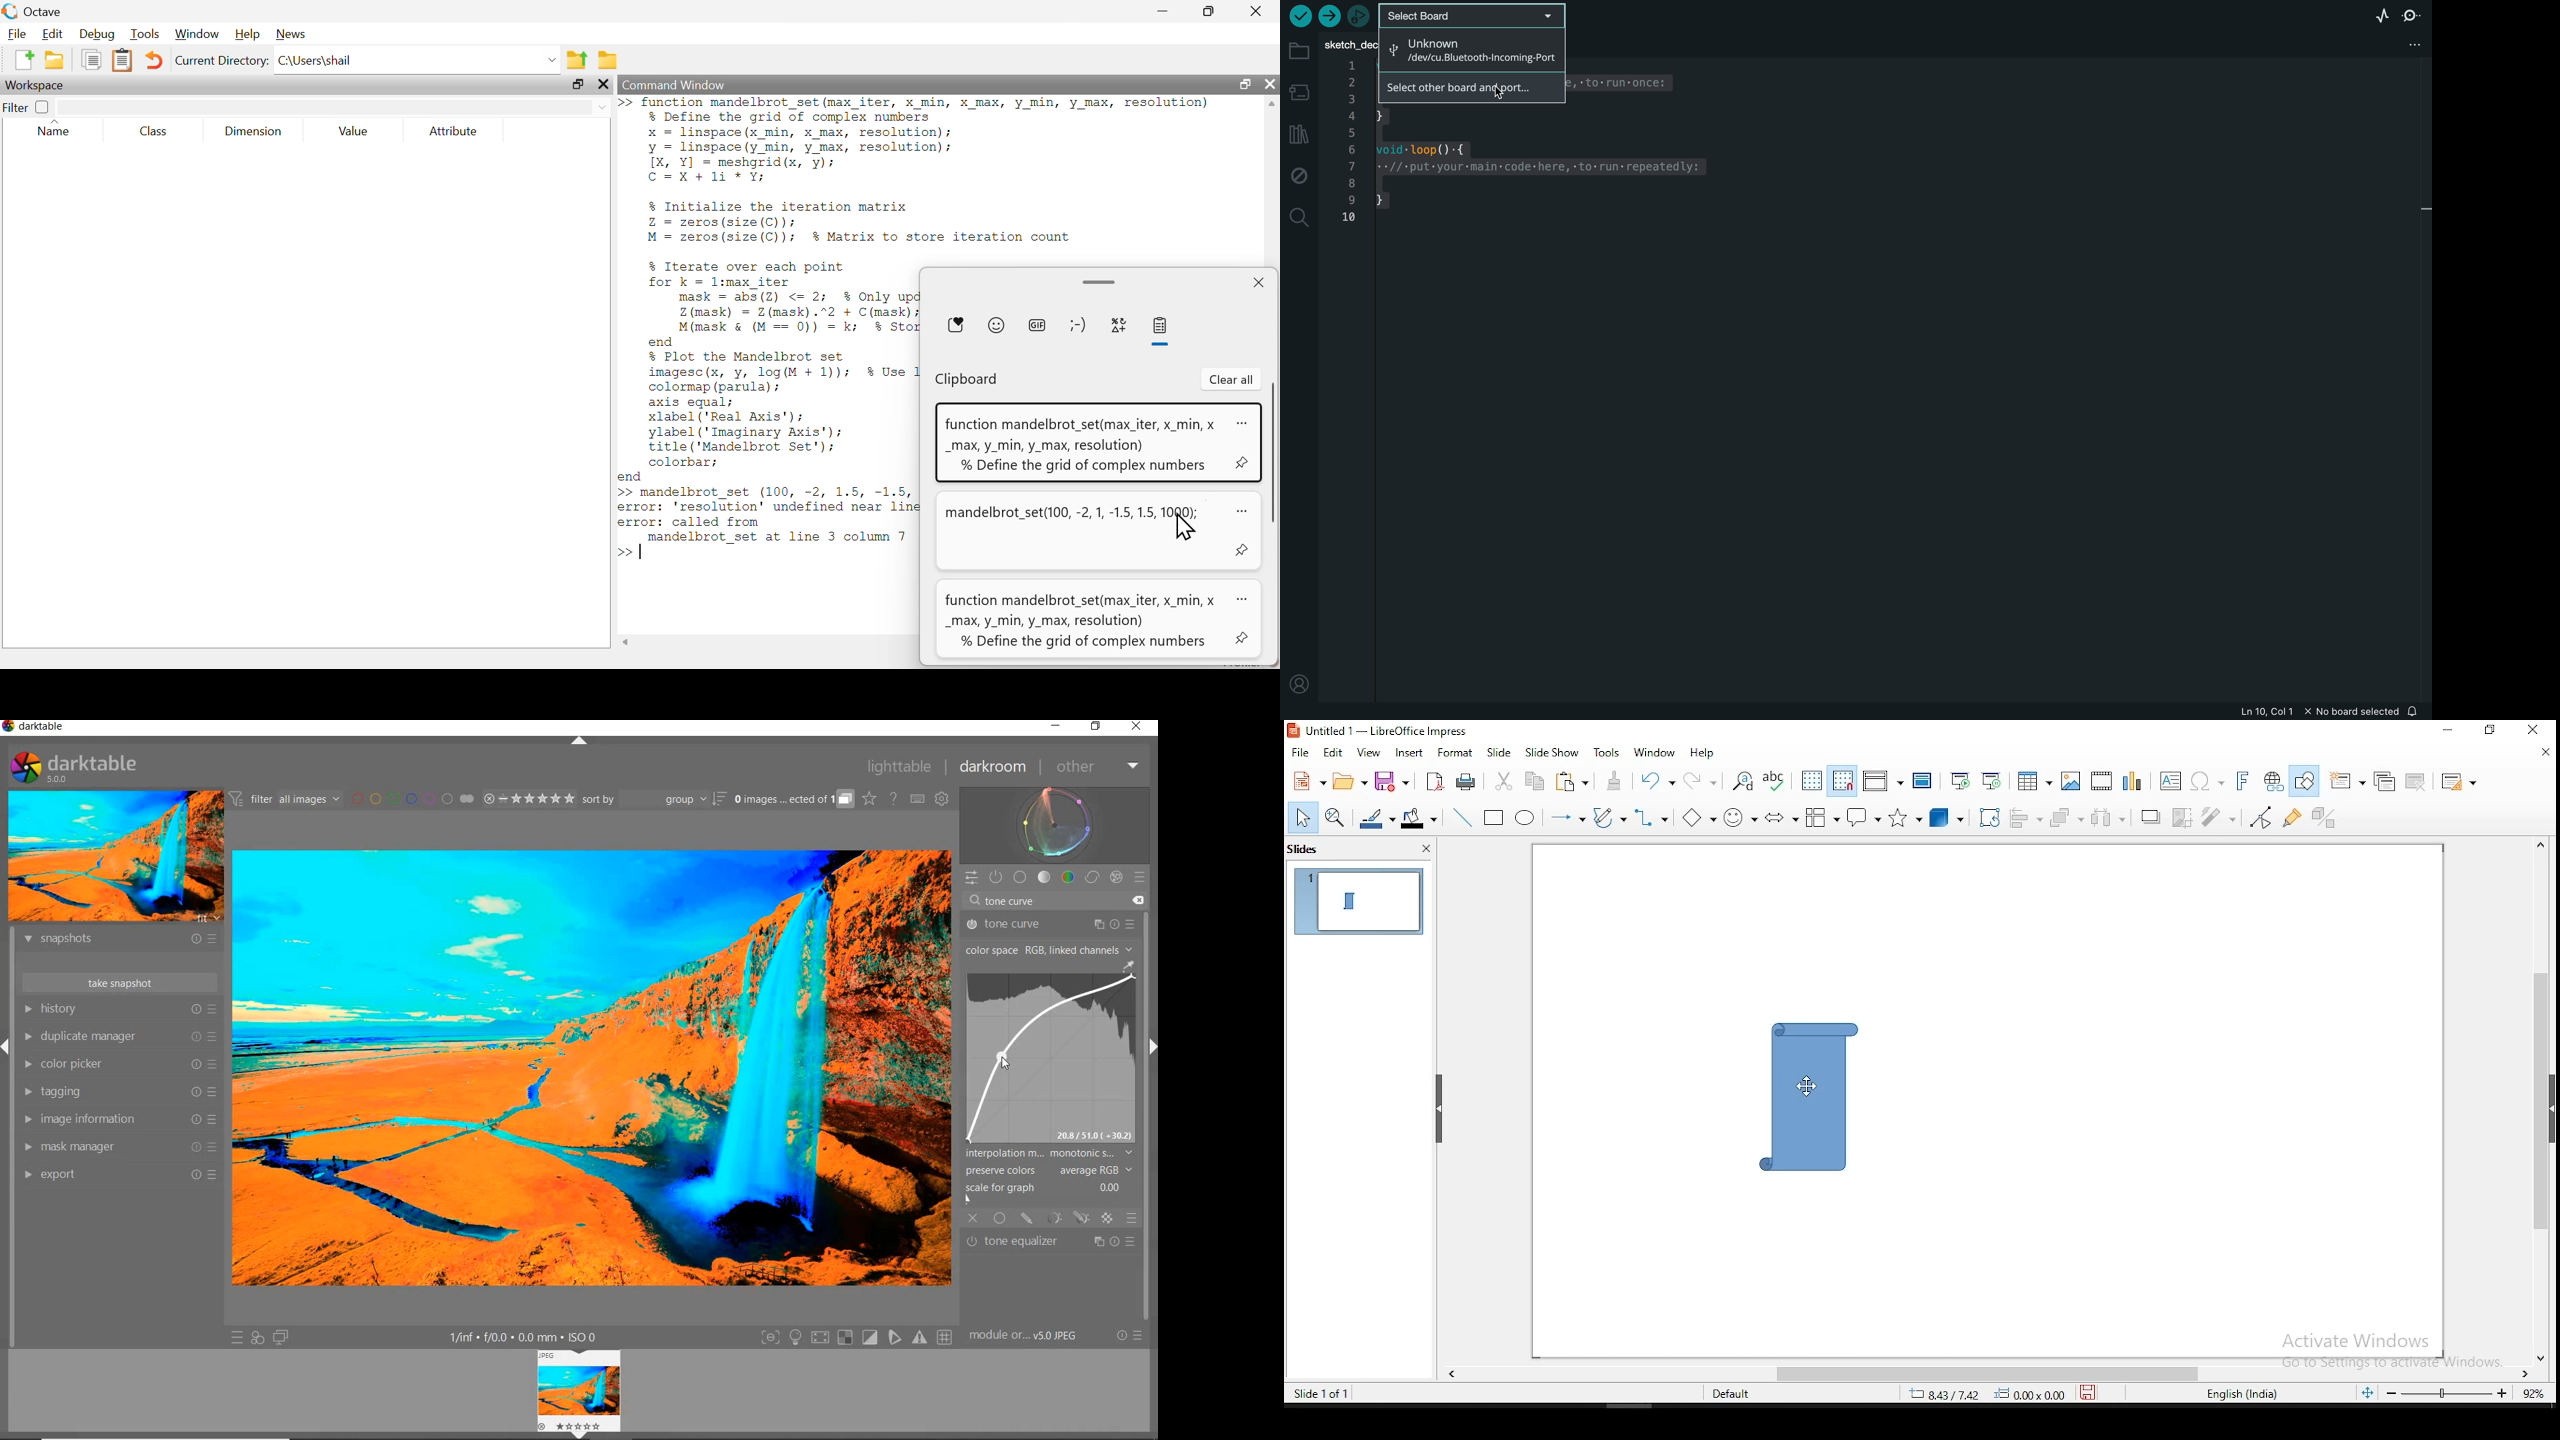  What do you see at coordinates (1923, 781) in the screenshot?
I see `master slide` at bounding box center [1923, 781].